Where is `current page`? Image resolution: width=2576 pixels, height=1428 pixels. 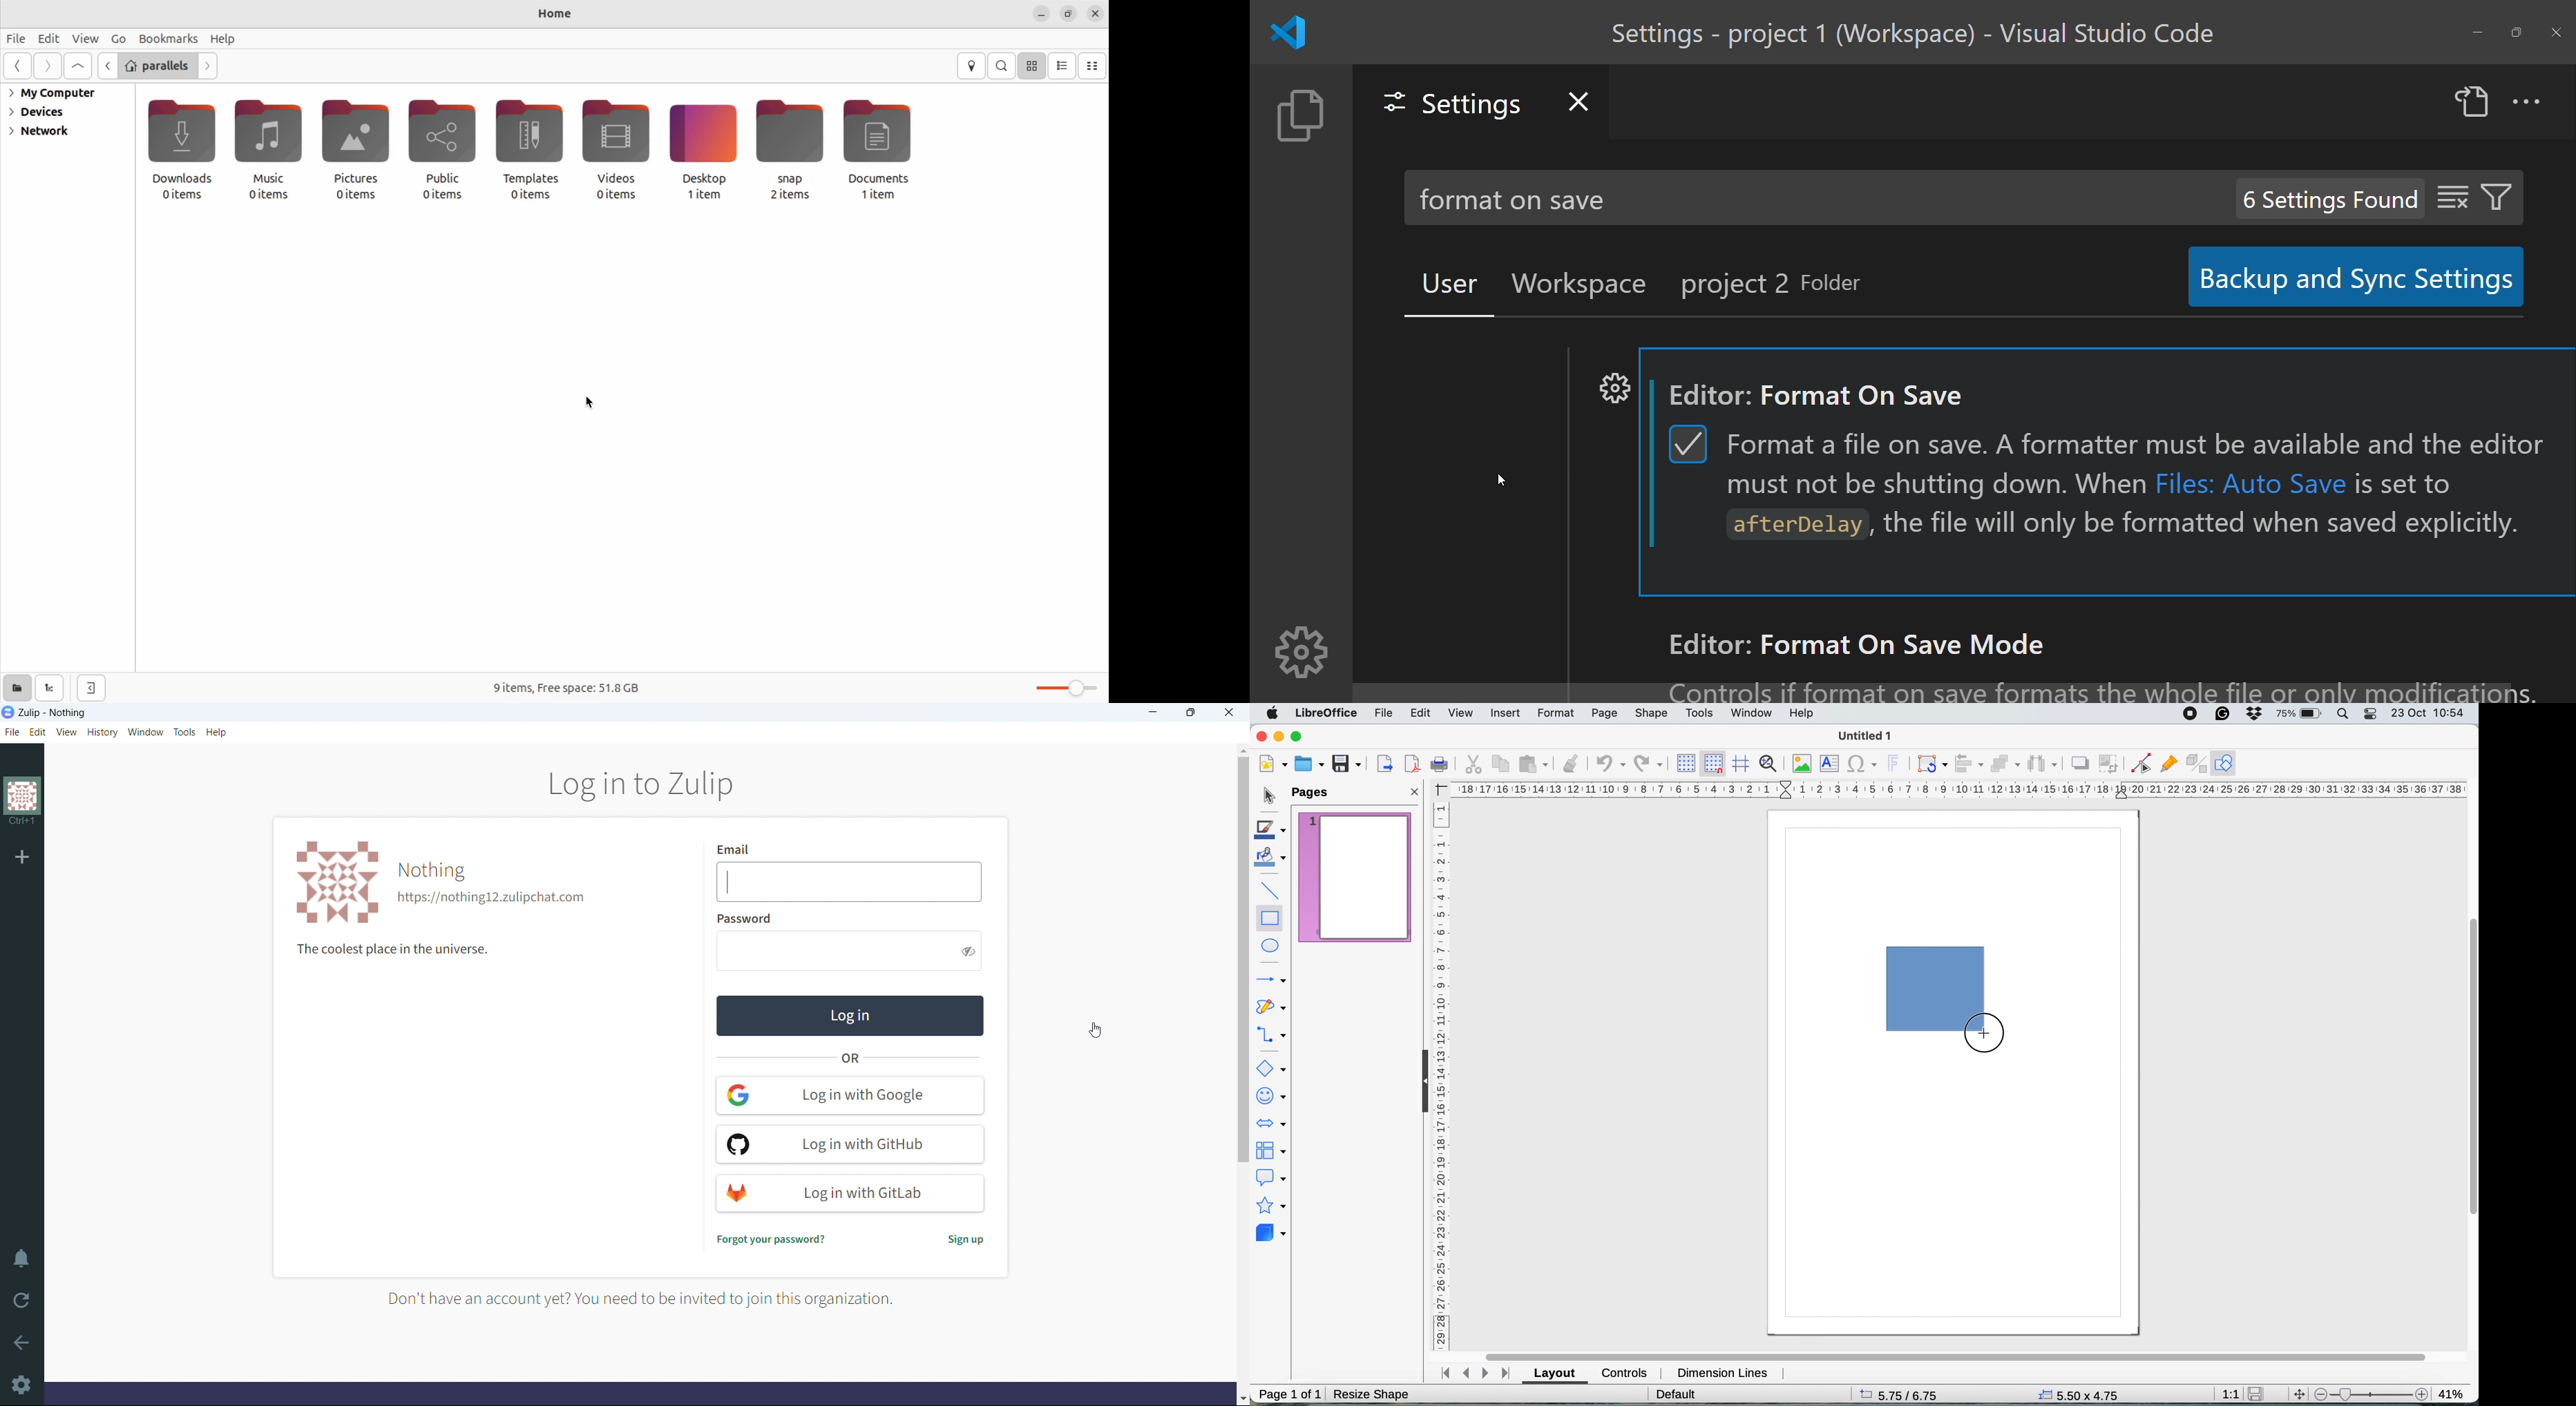 current page is located at coordinates (1354, 877).